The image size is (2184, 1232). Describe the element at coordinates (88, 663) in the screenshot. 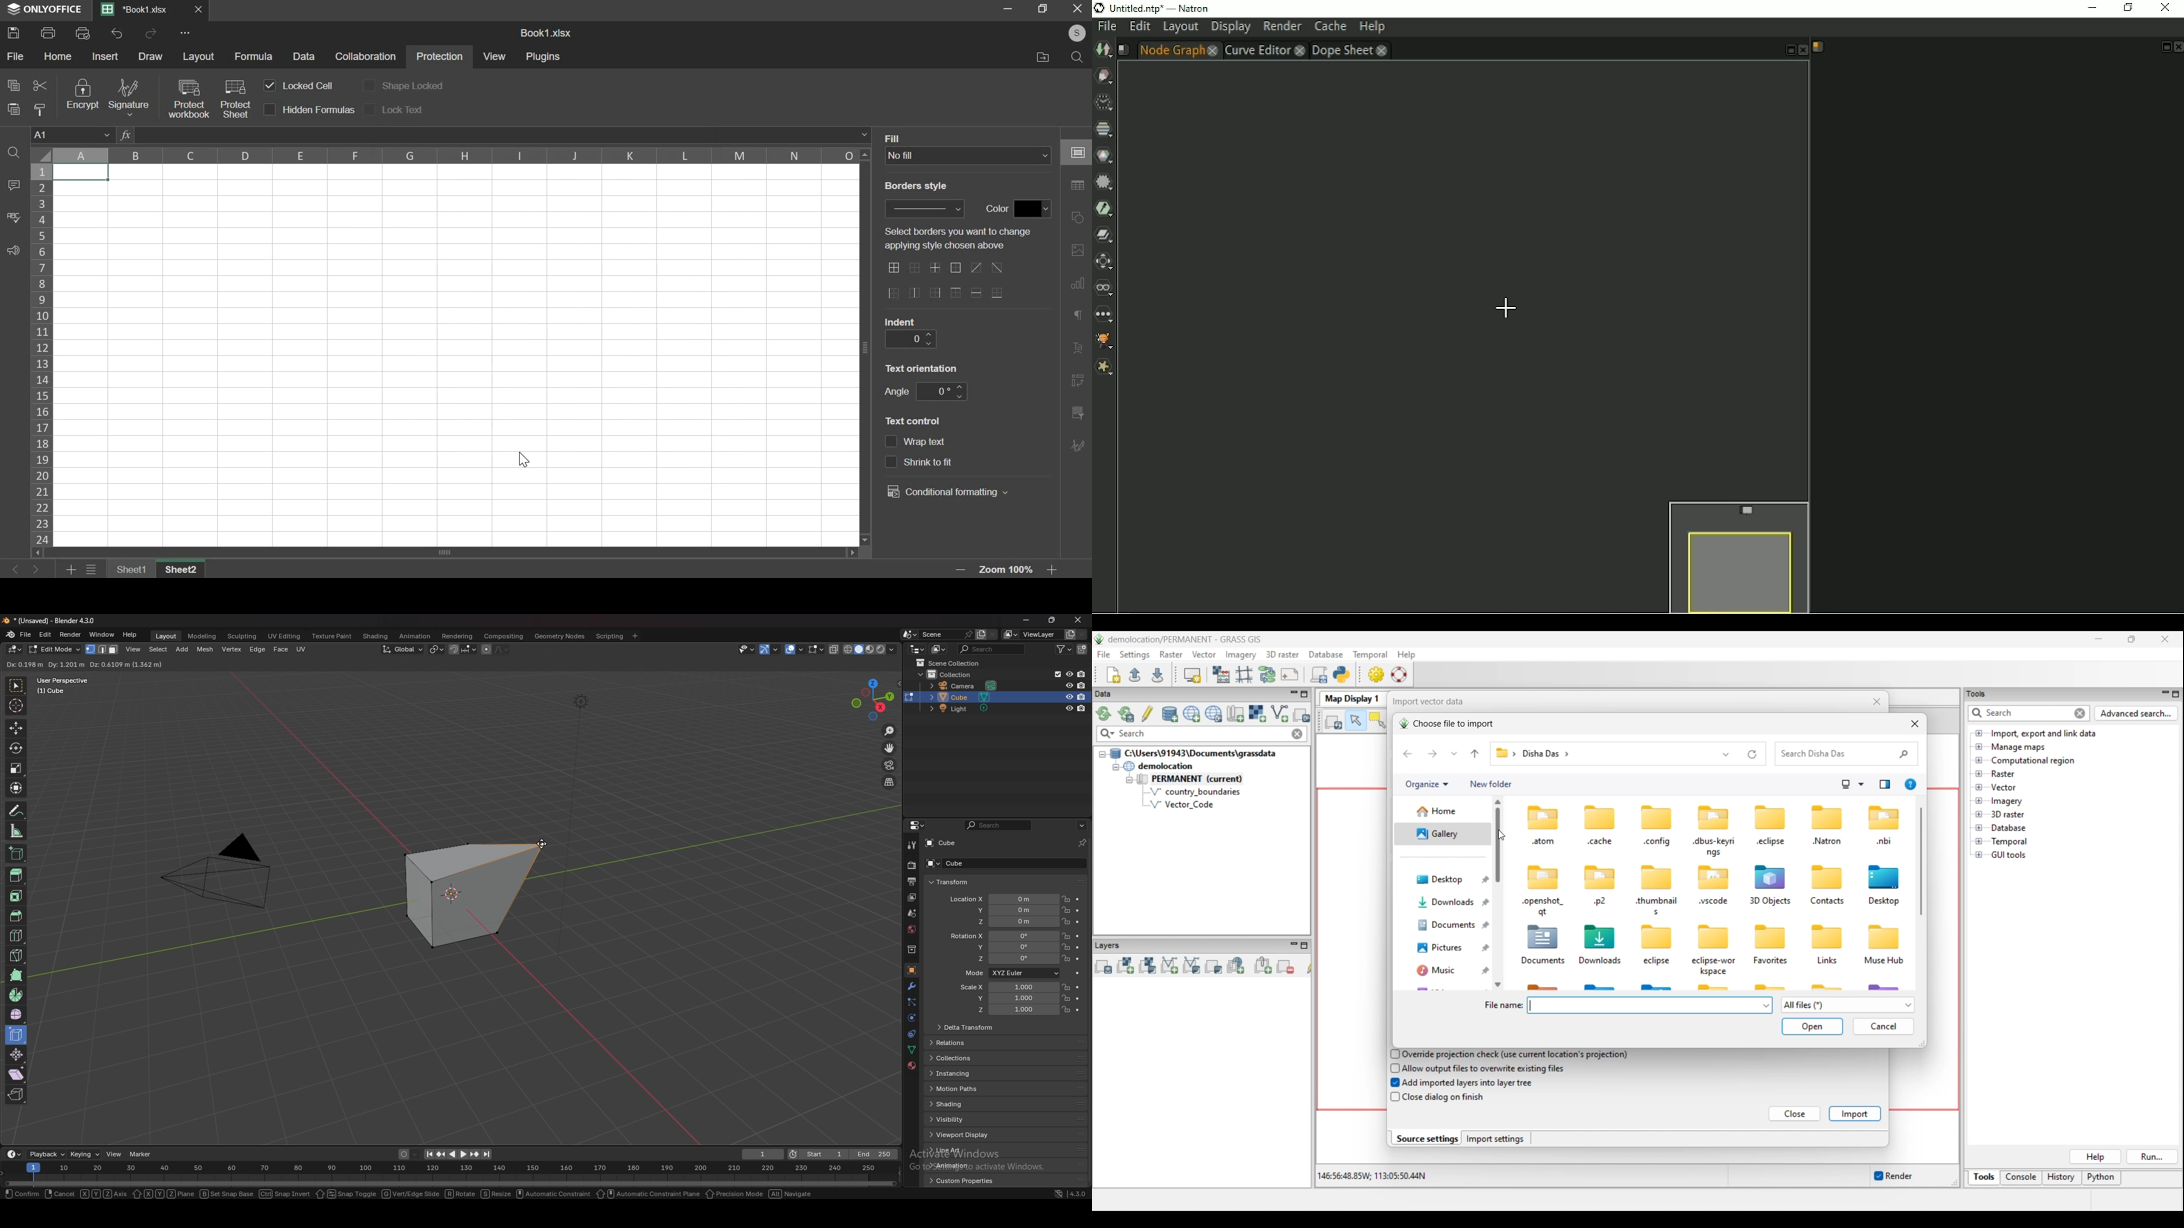

I see `info` at that location.